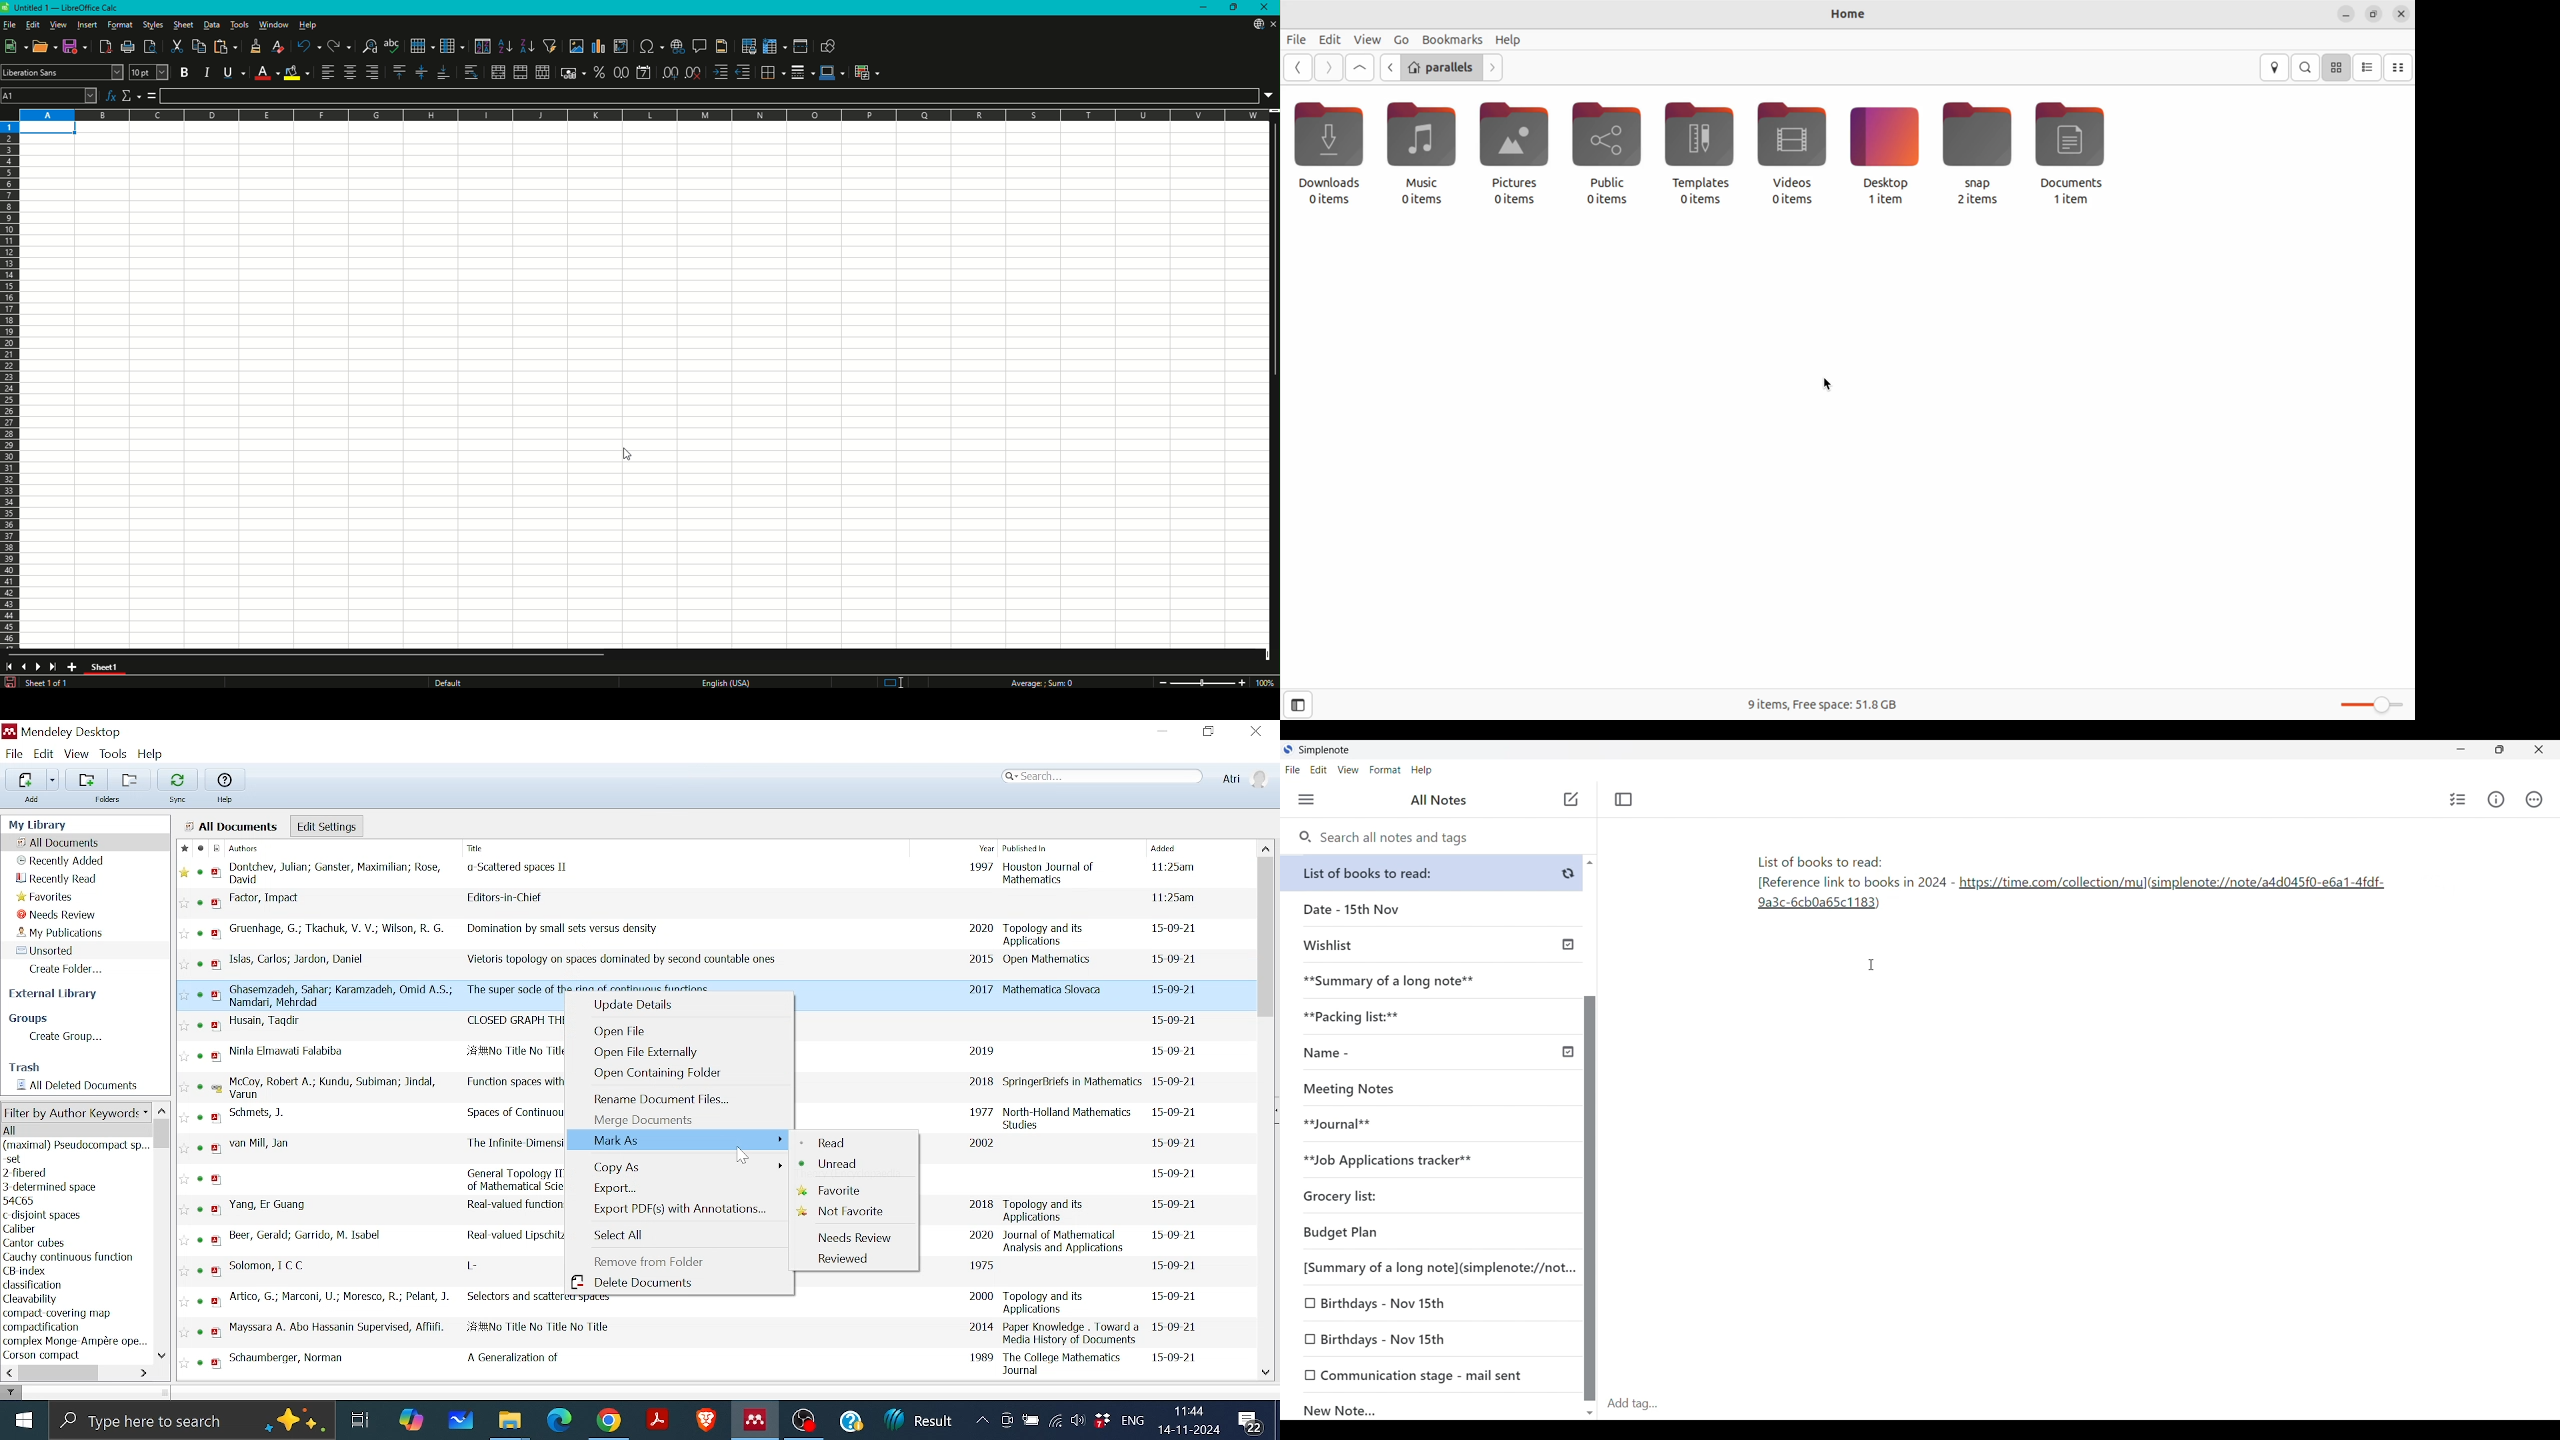 The width and height of the screenshot is (2576, 1456). What do you see at coordinates (2534, 799) in the screenshot?
I see `Actions` at bounding box center [2534, 799].